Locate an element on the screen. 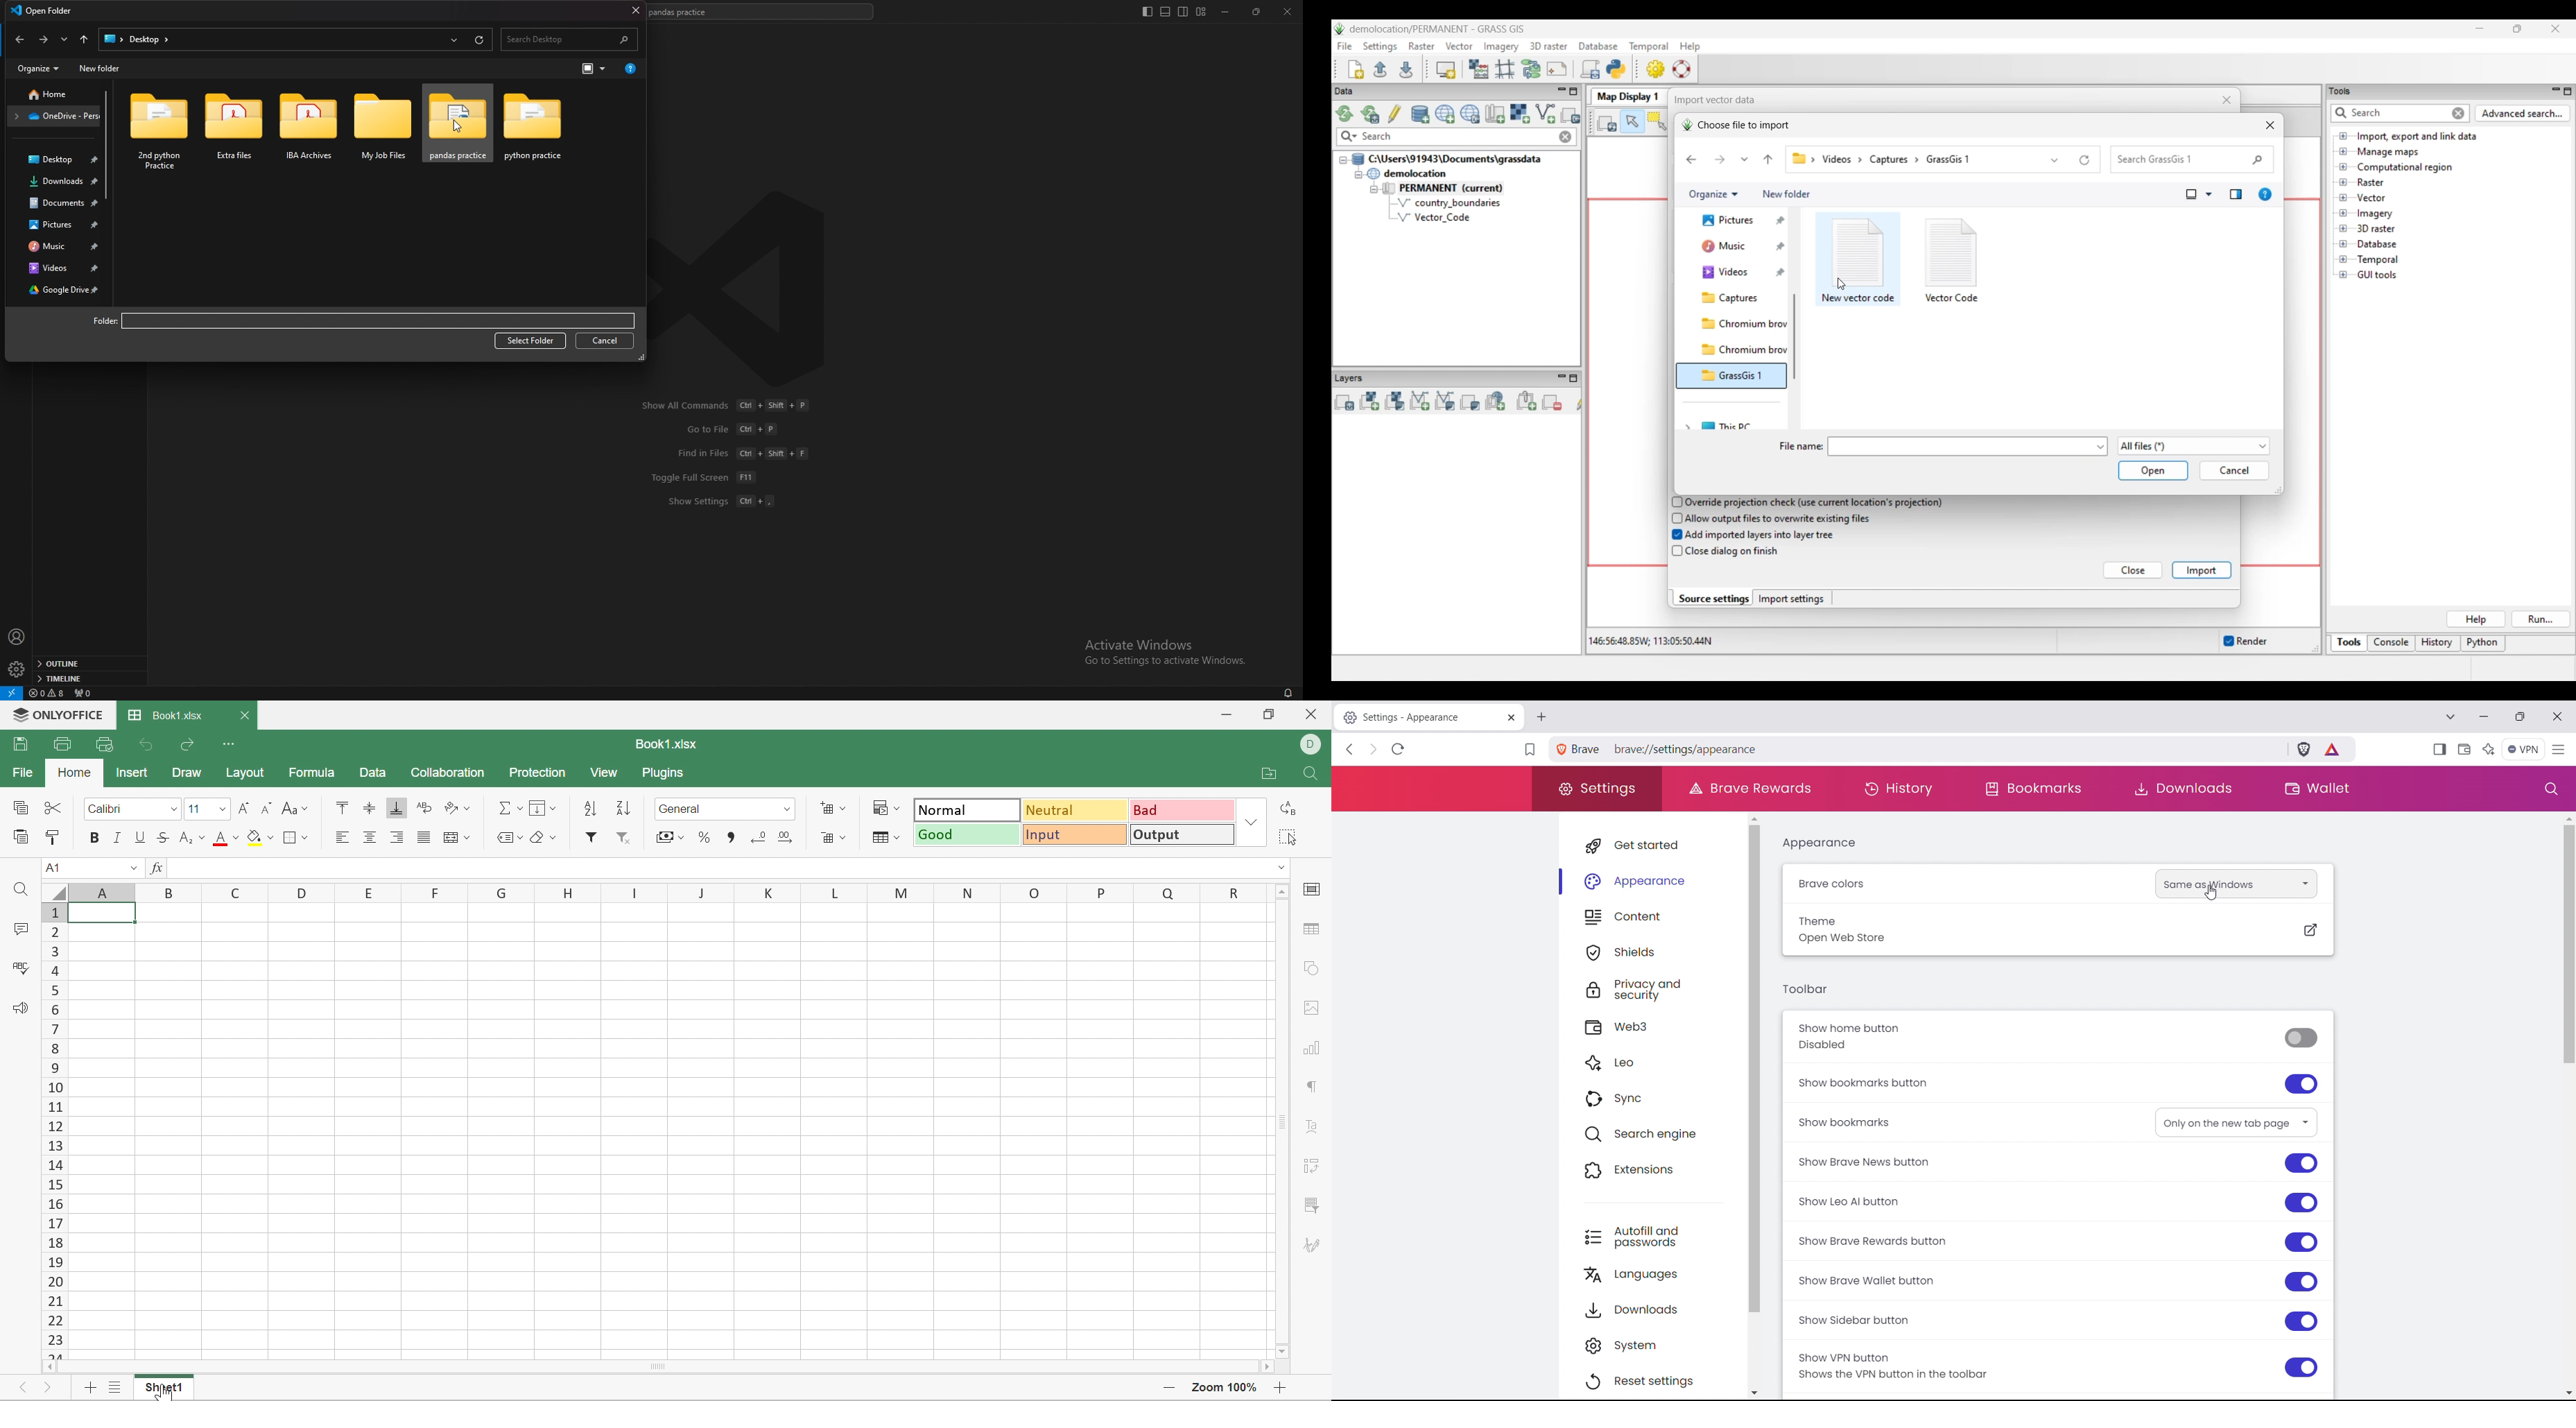 This screenshot has width=2576, height=1428. Signature is located at coordinates (1310, 1245).